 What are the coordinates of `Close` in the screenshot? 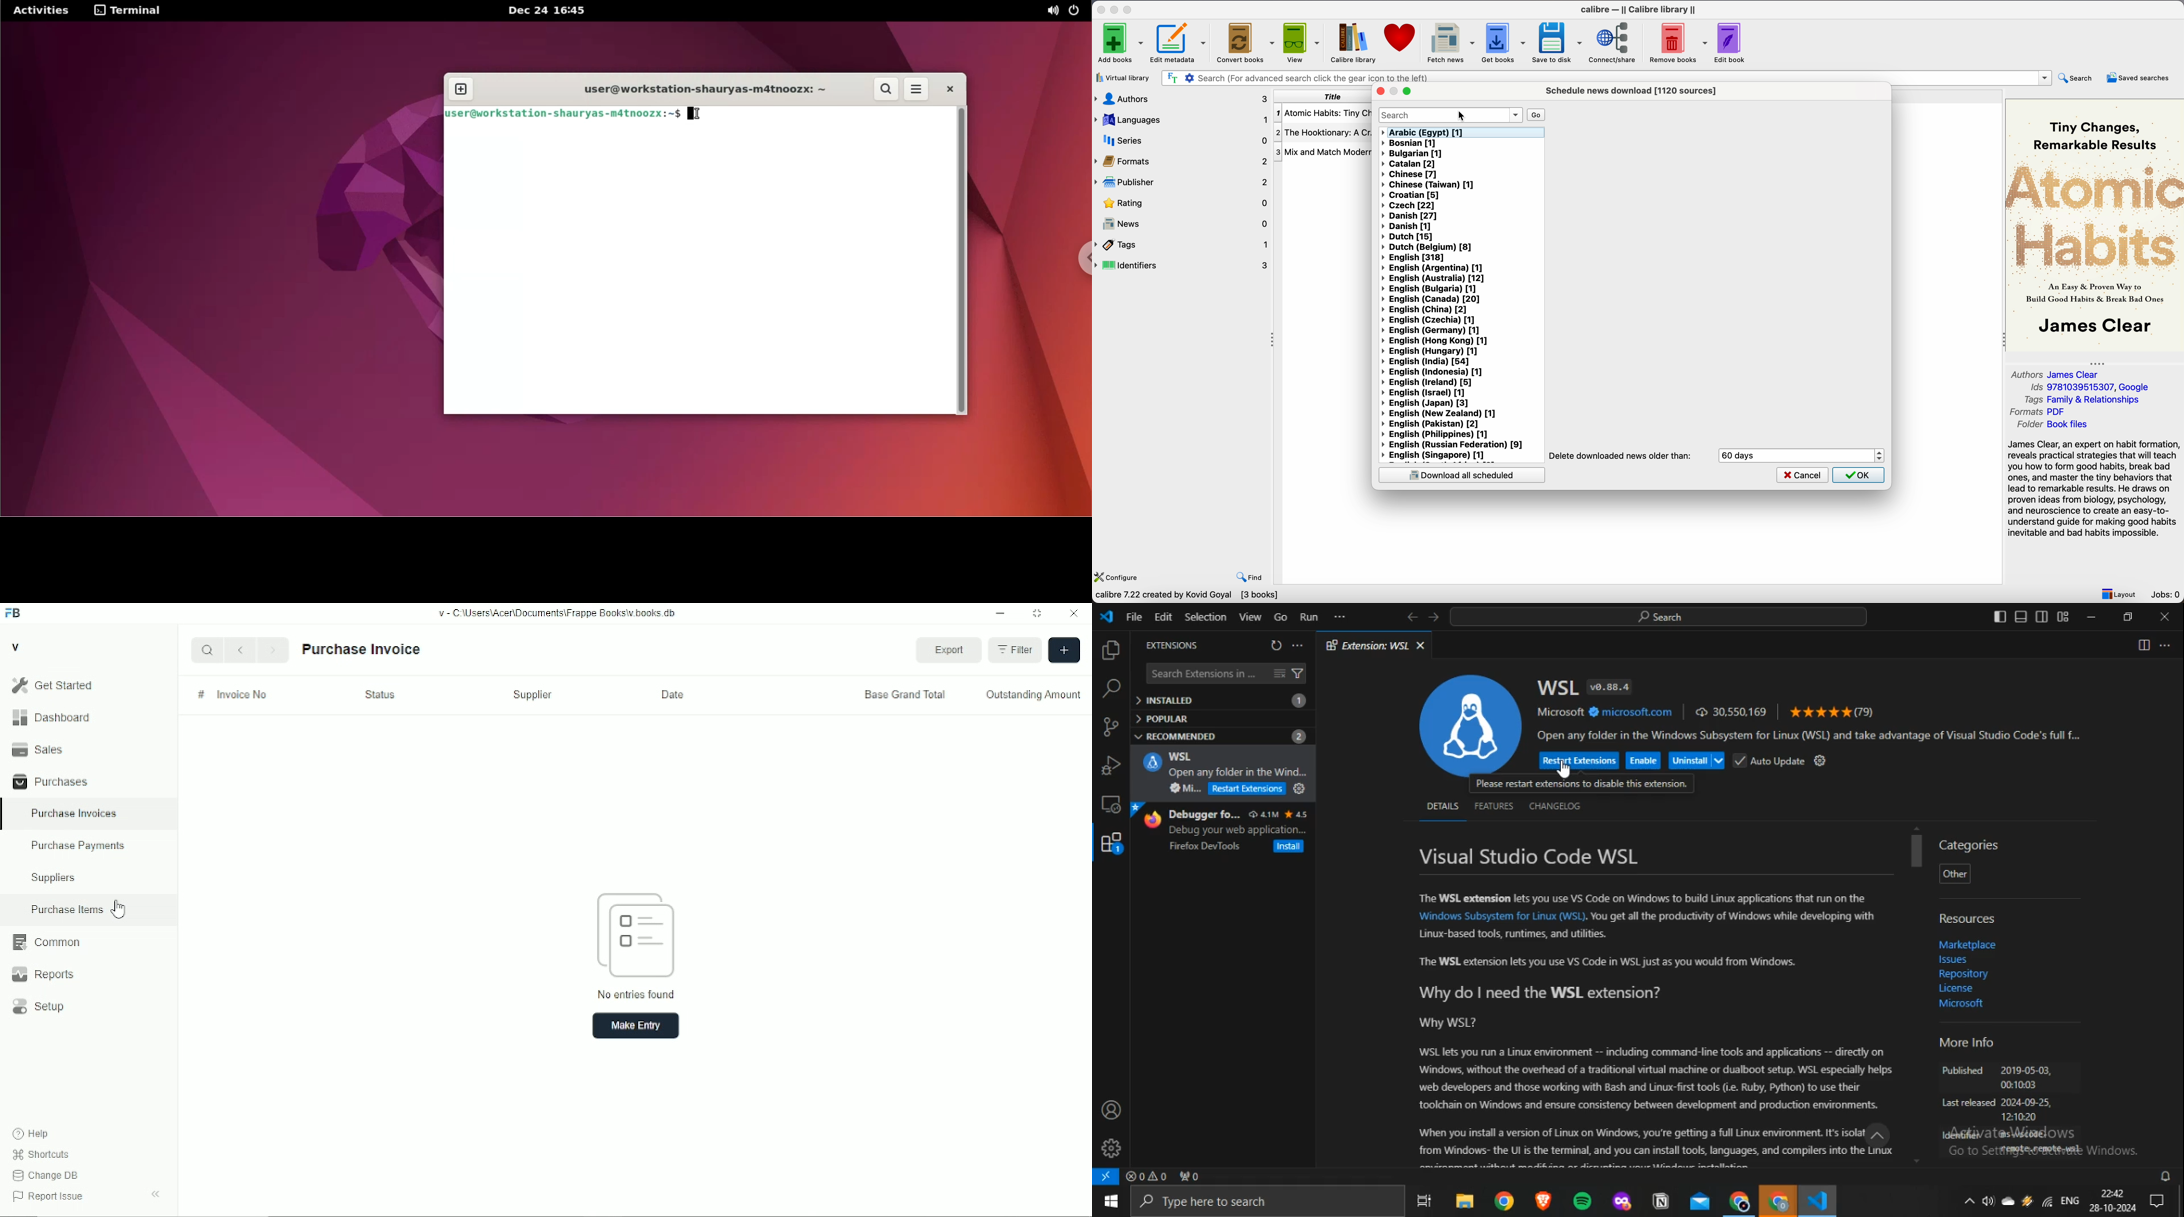 It's located at (1074, 612).